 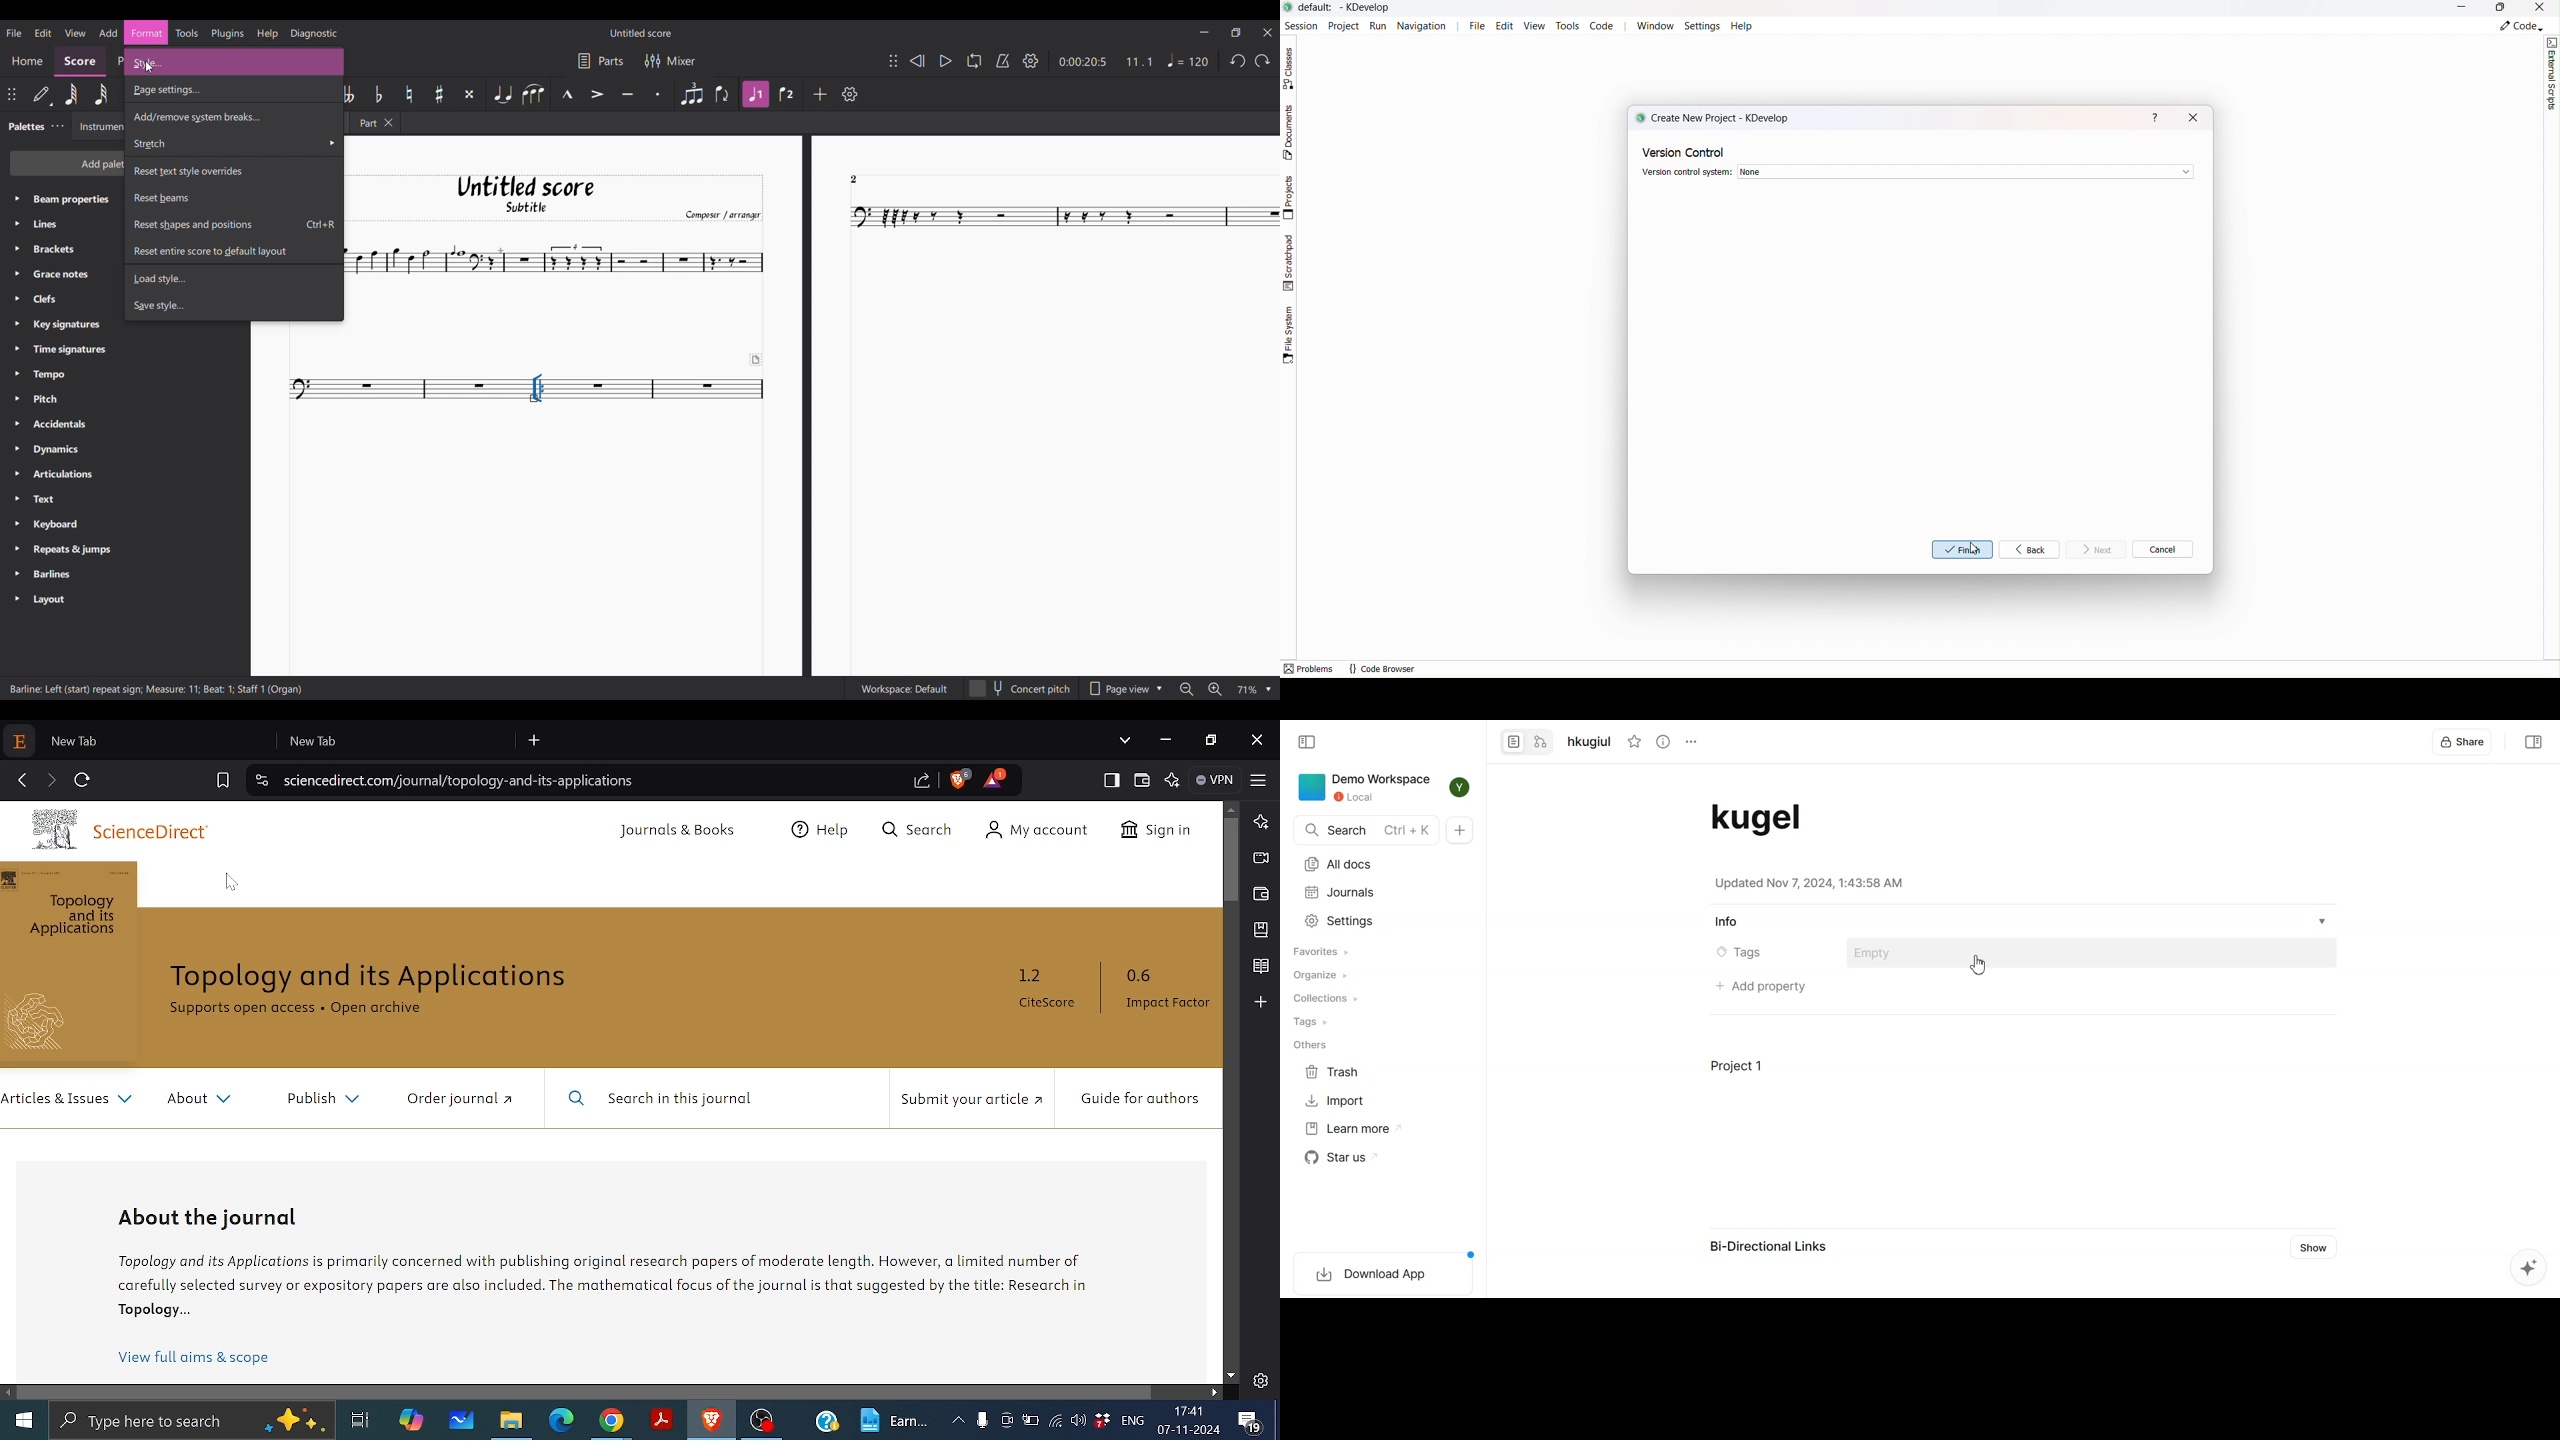 I want to click on Mixer settings, so click(x=671, y=61).